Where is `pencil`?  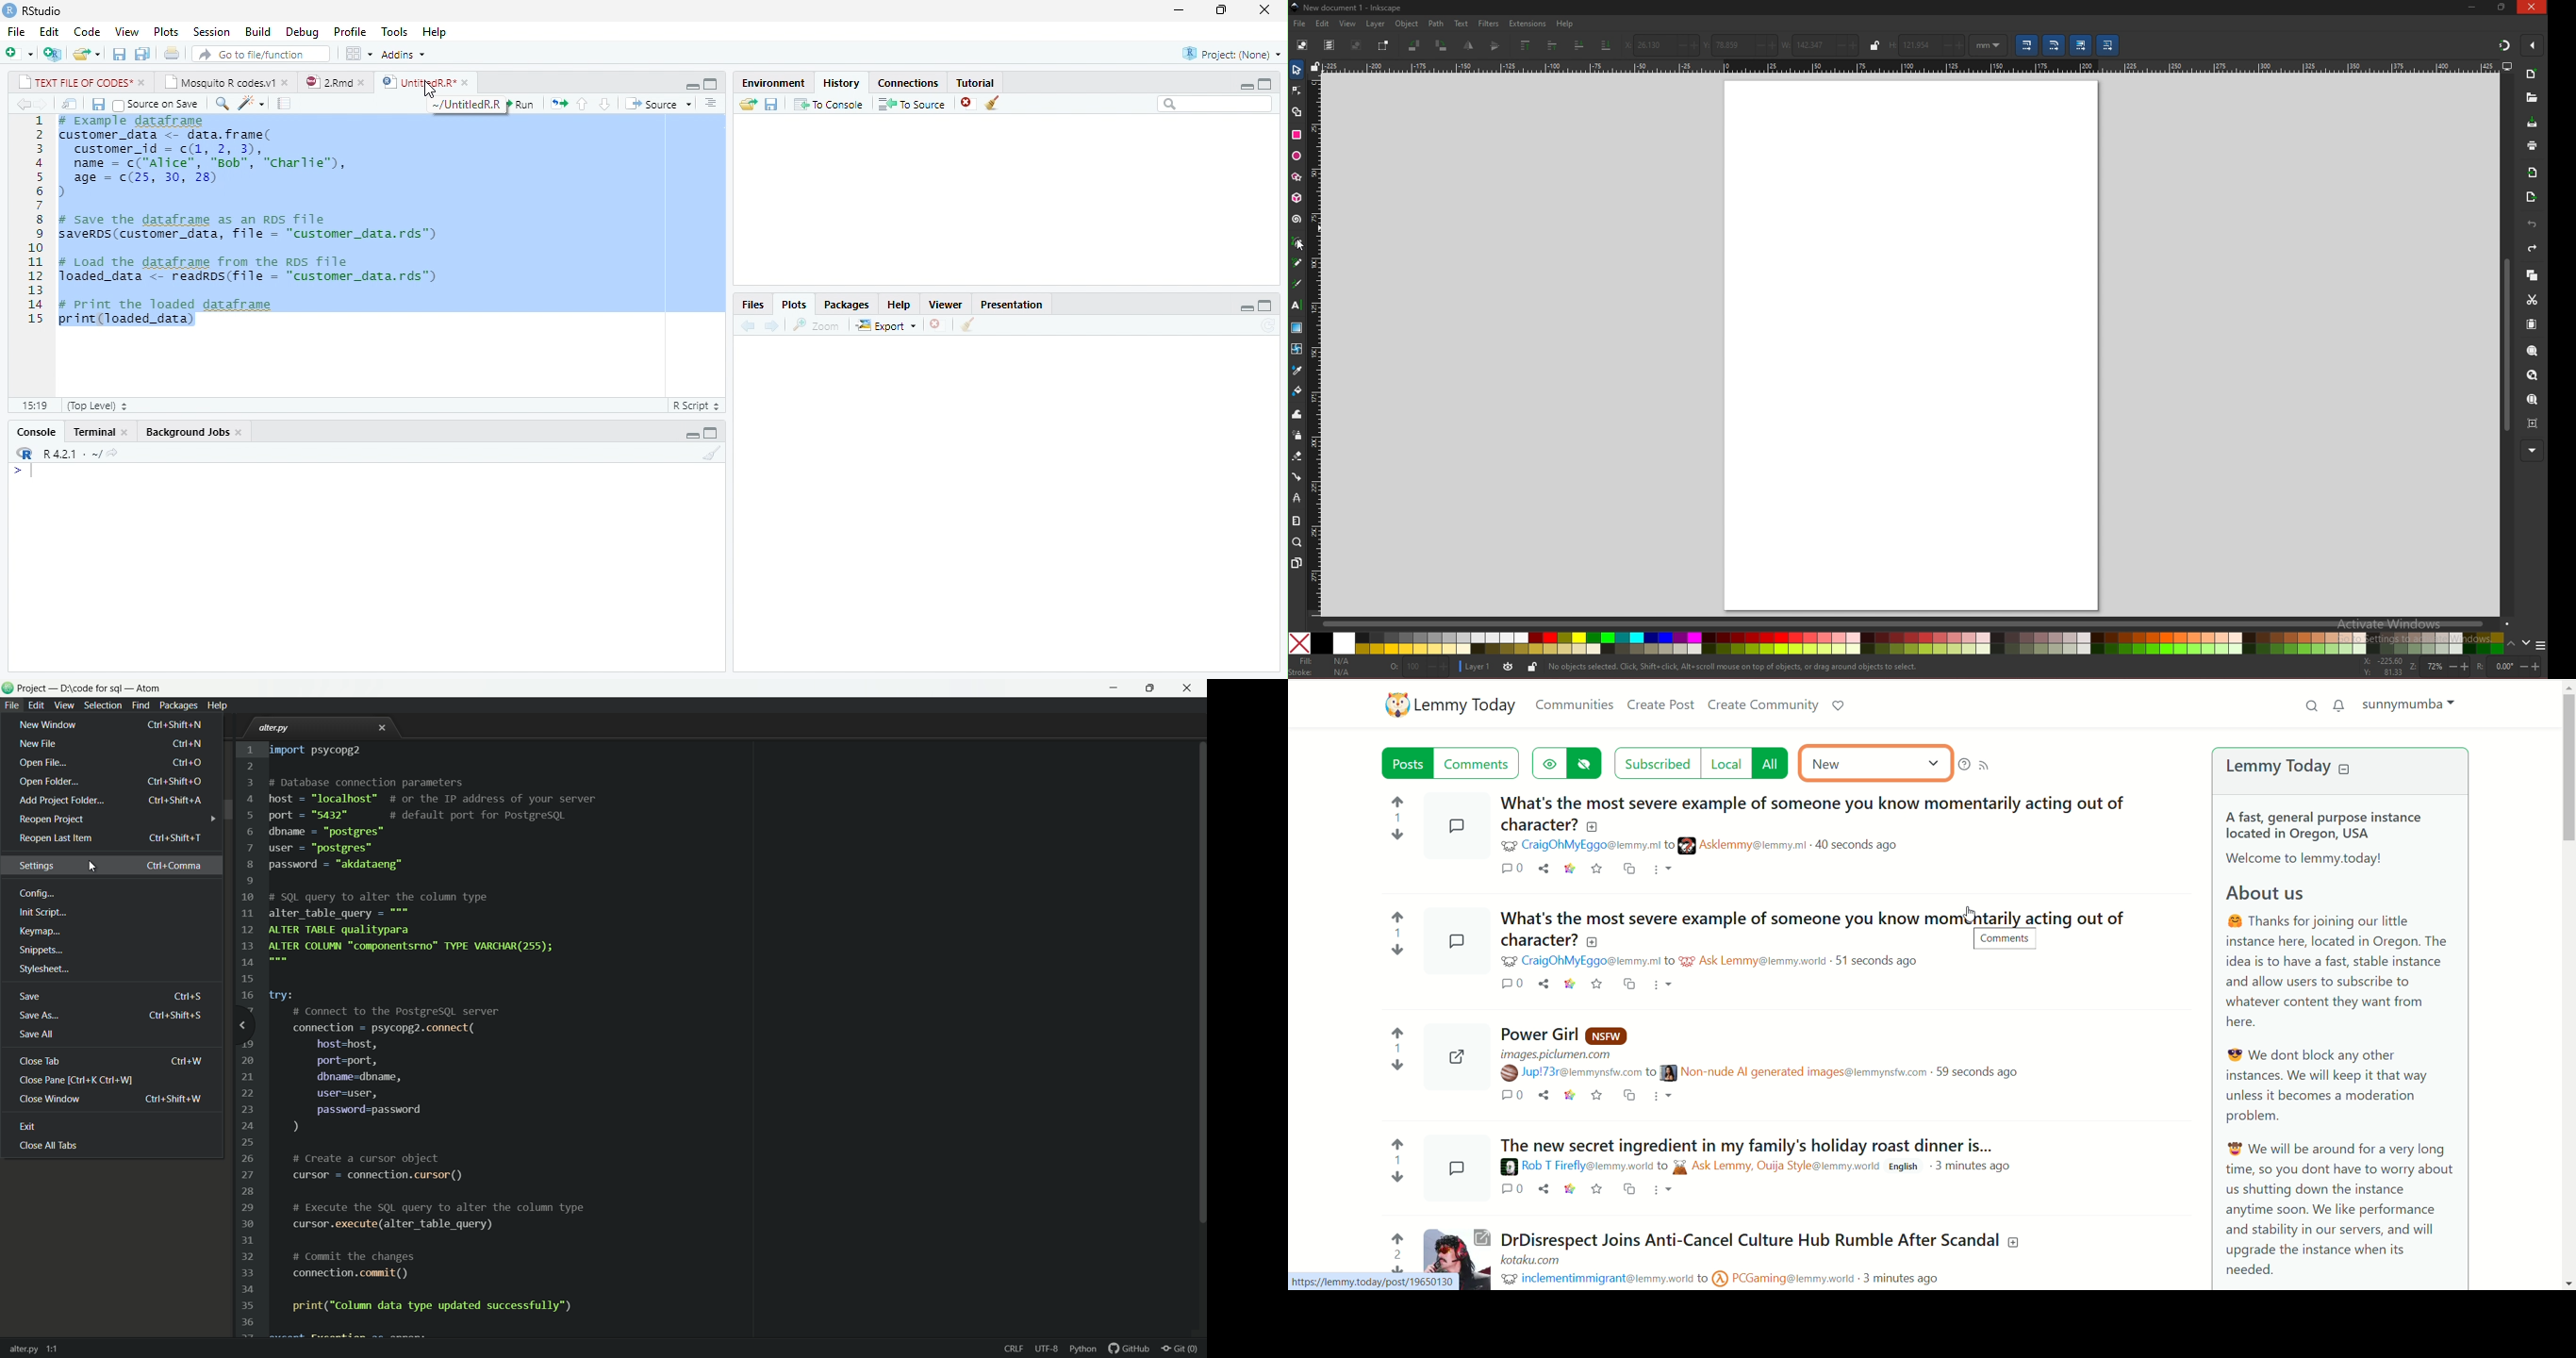 pencil is located at coordinates (1297, 262).